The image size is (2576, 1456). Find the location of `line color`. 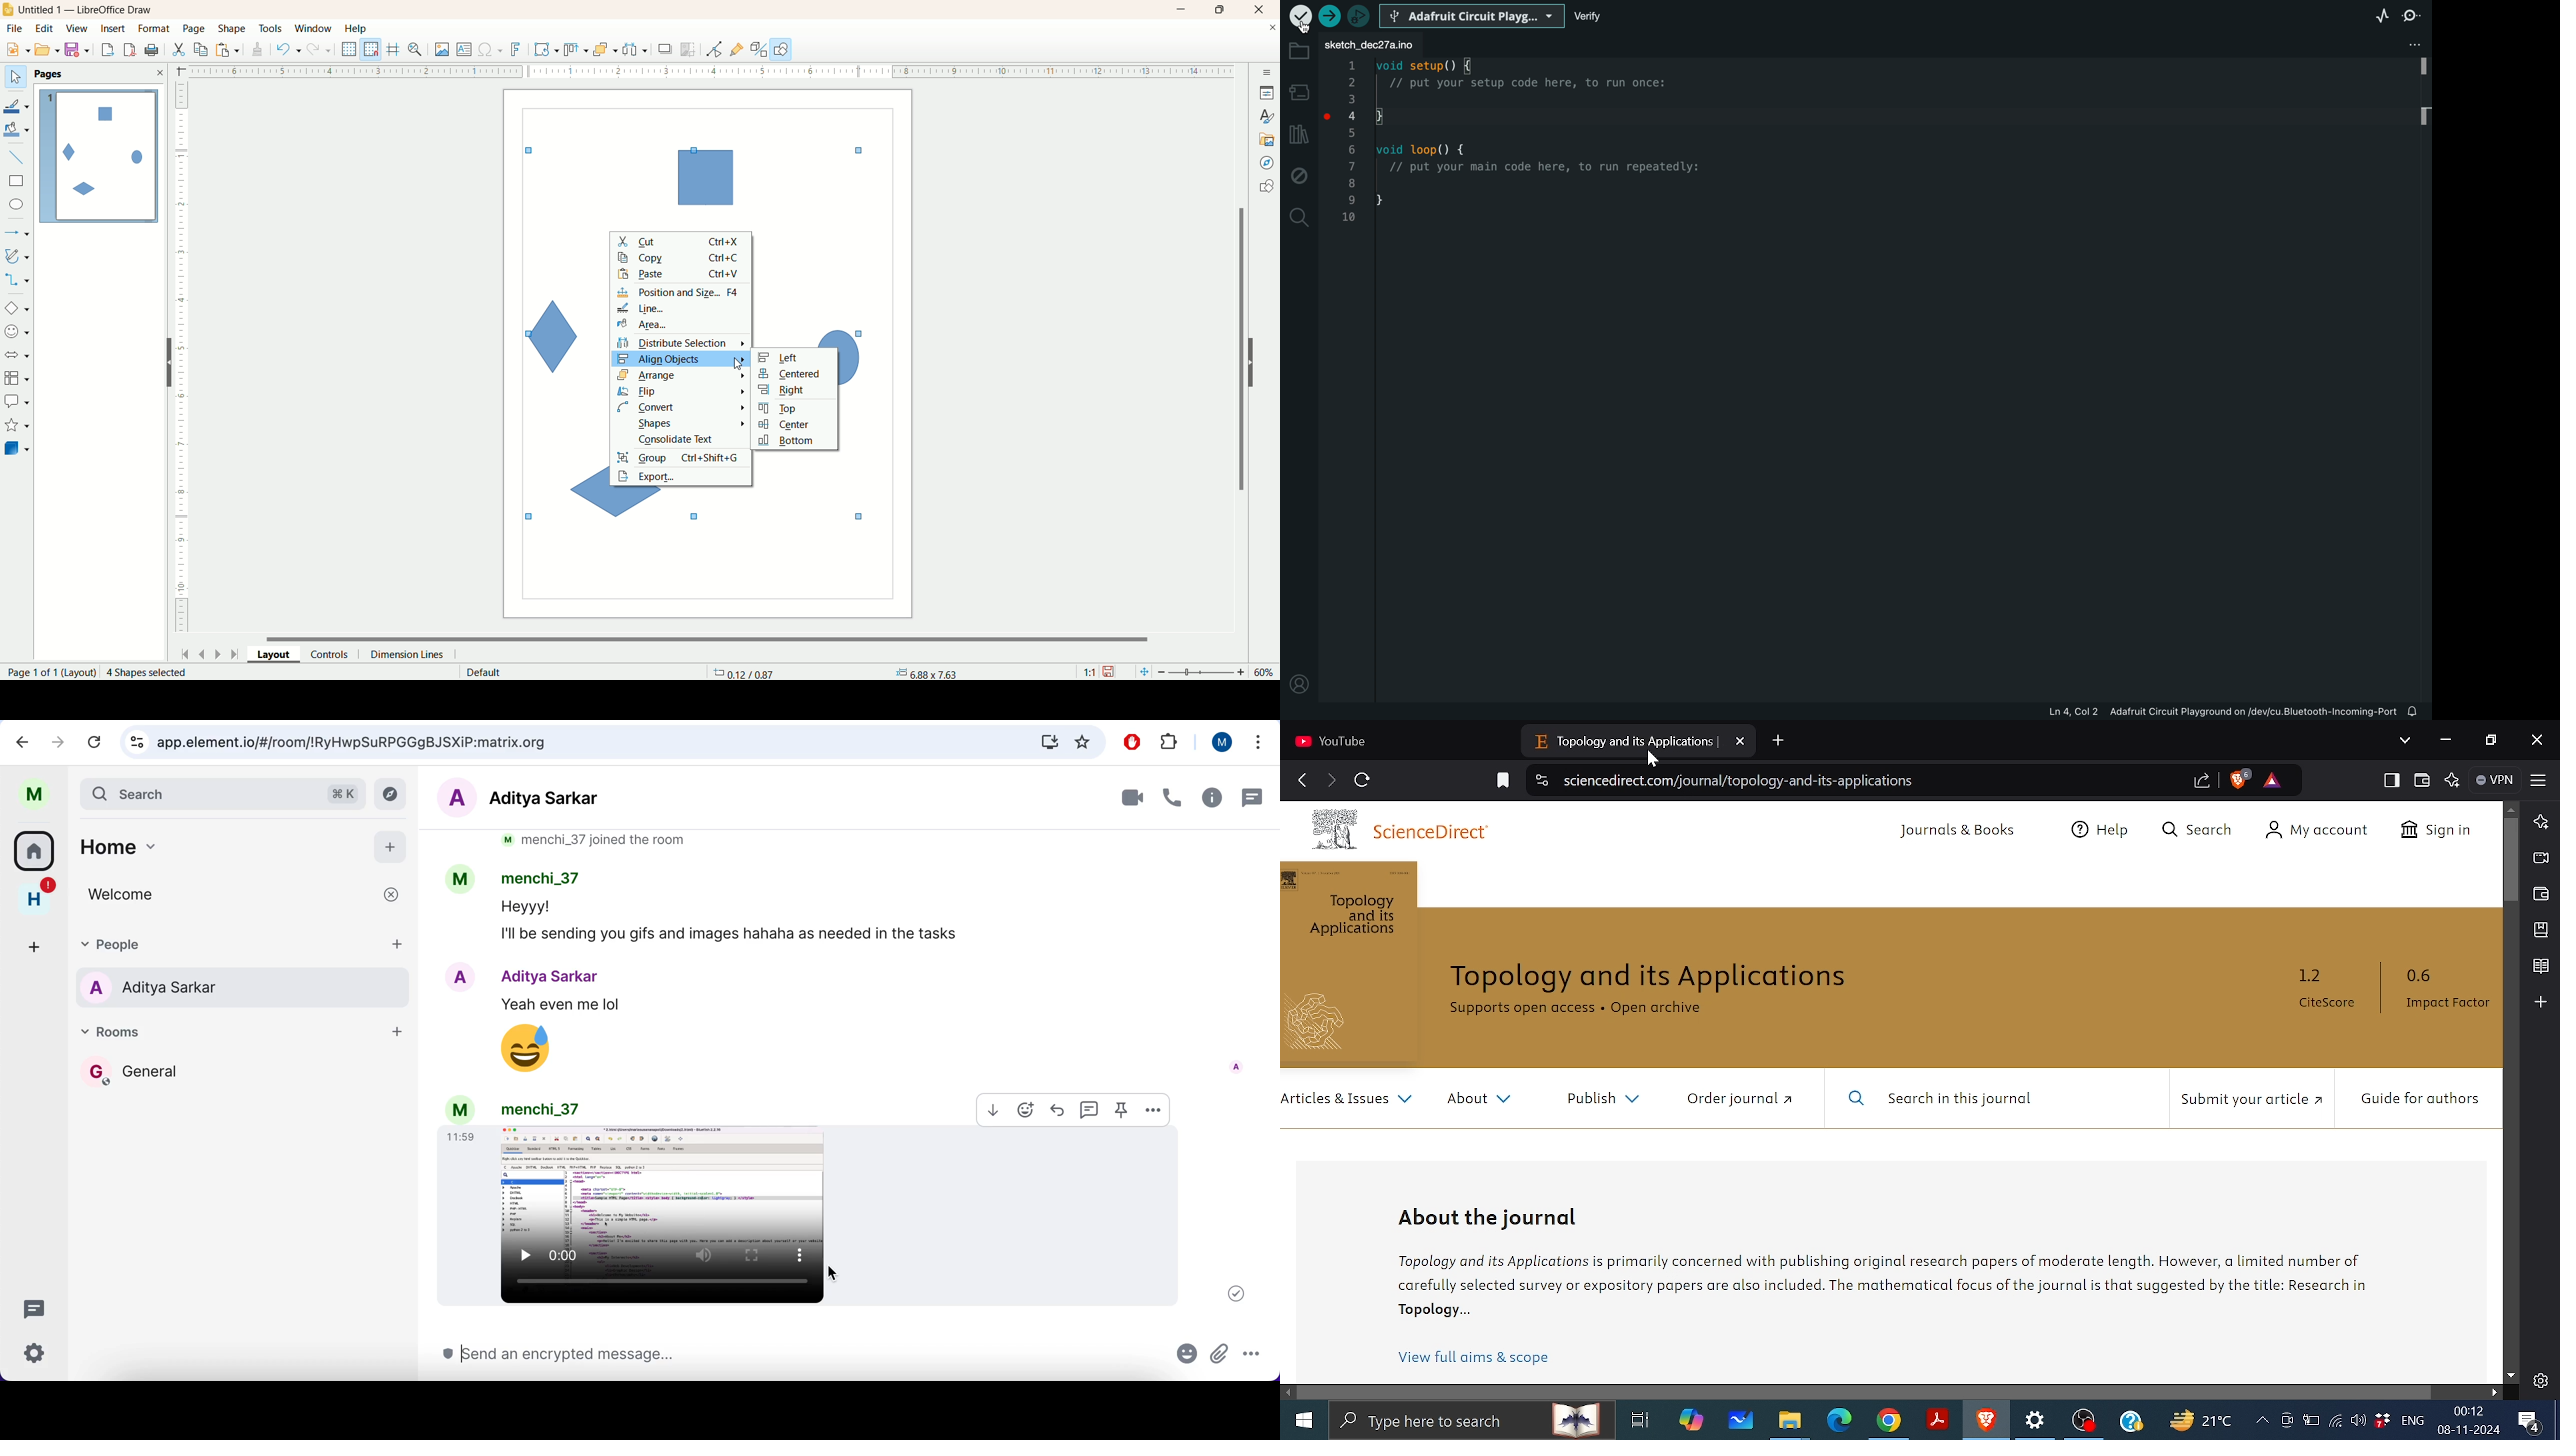

line color is located at coordinates (17, 105).